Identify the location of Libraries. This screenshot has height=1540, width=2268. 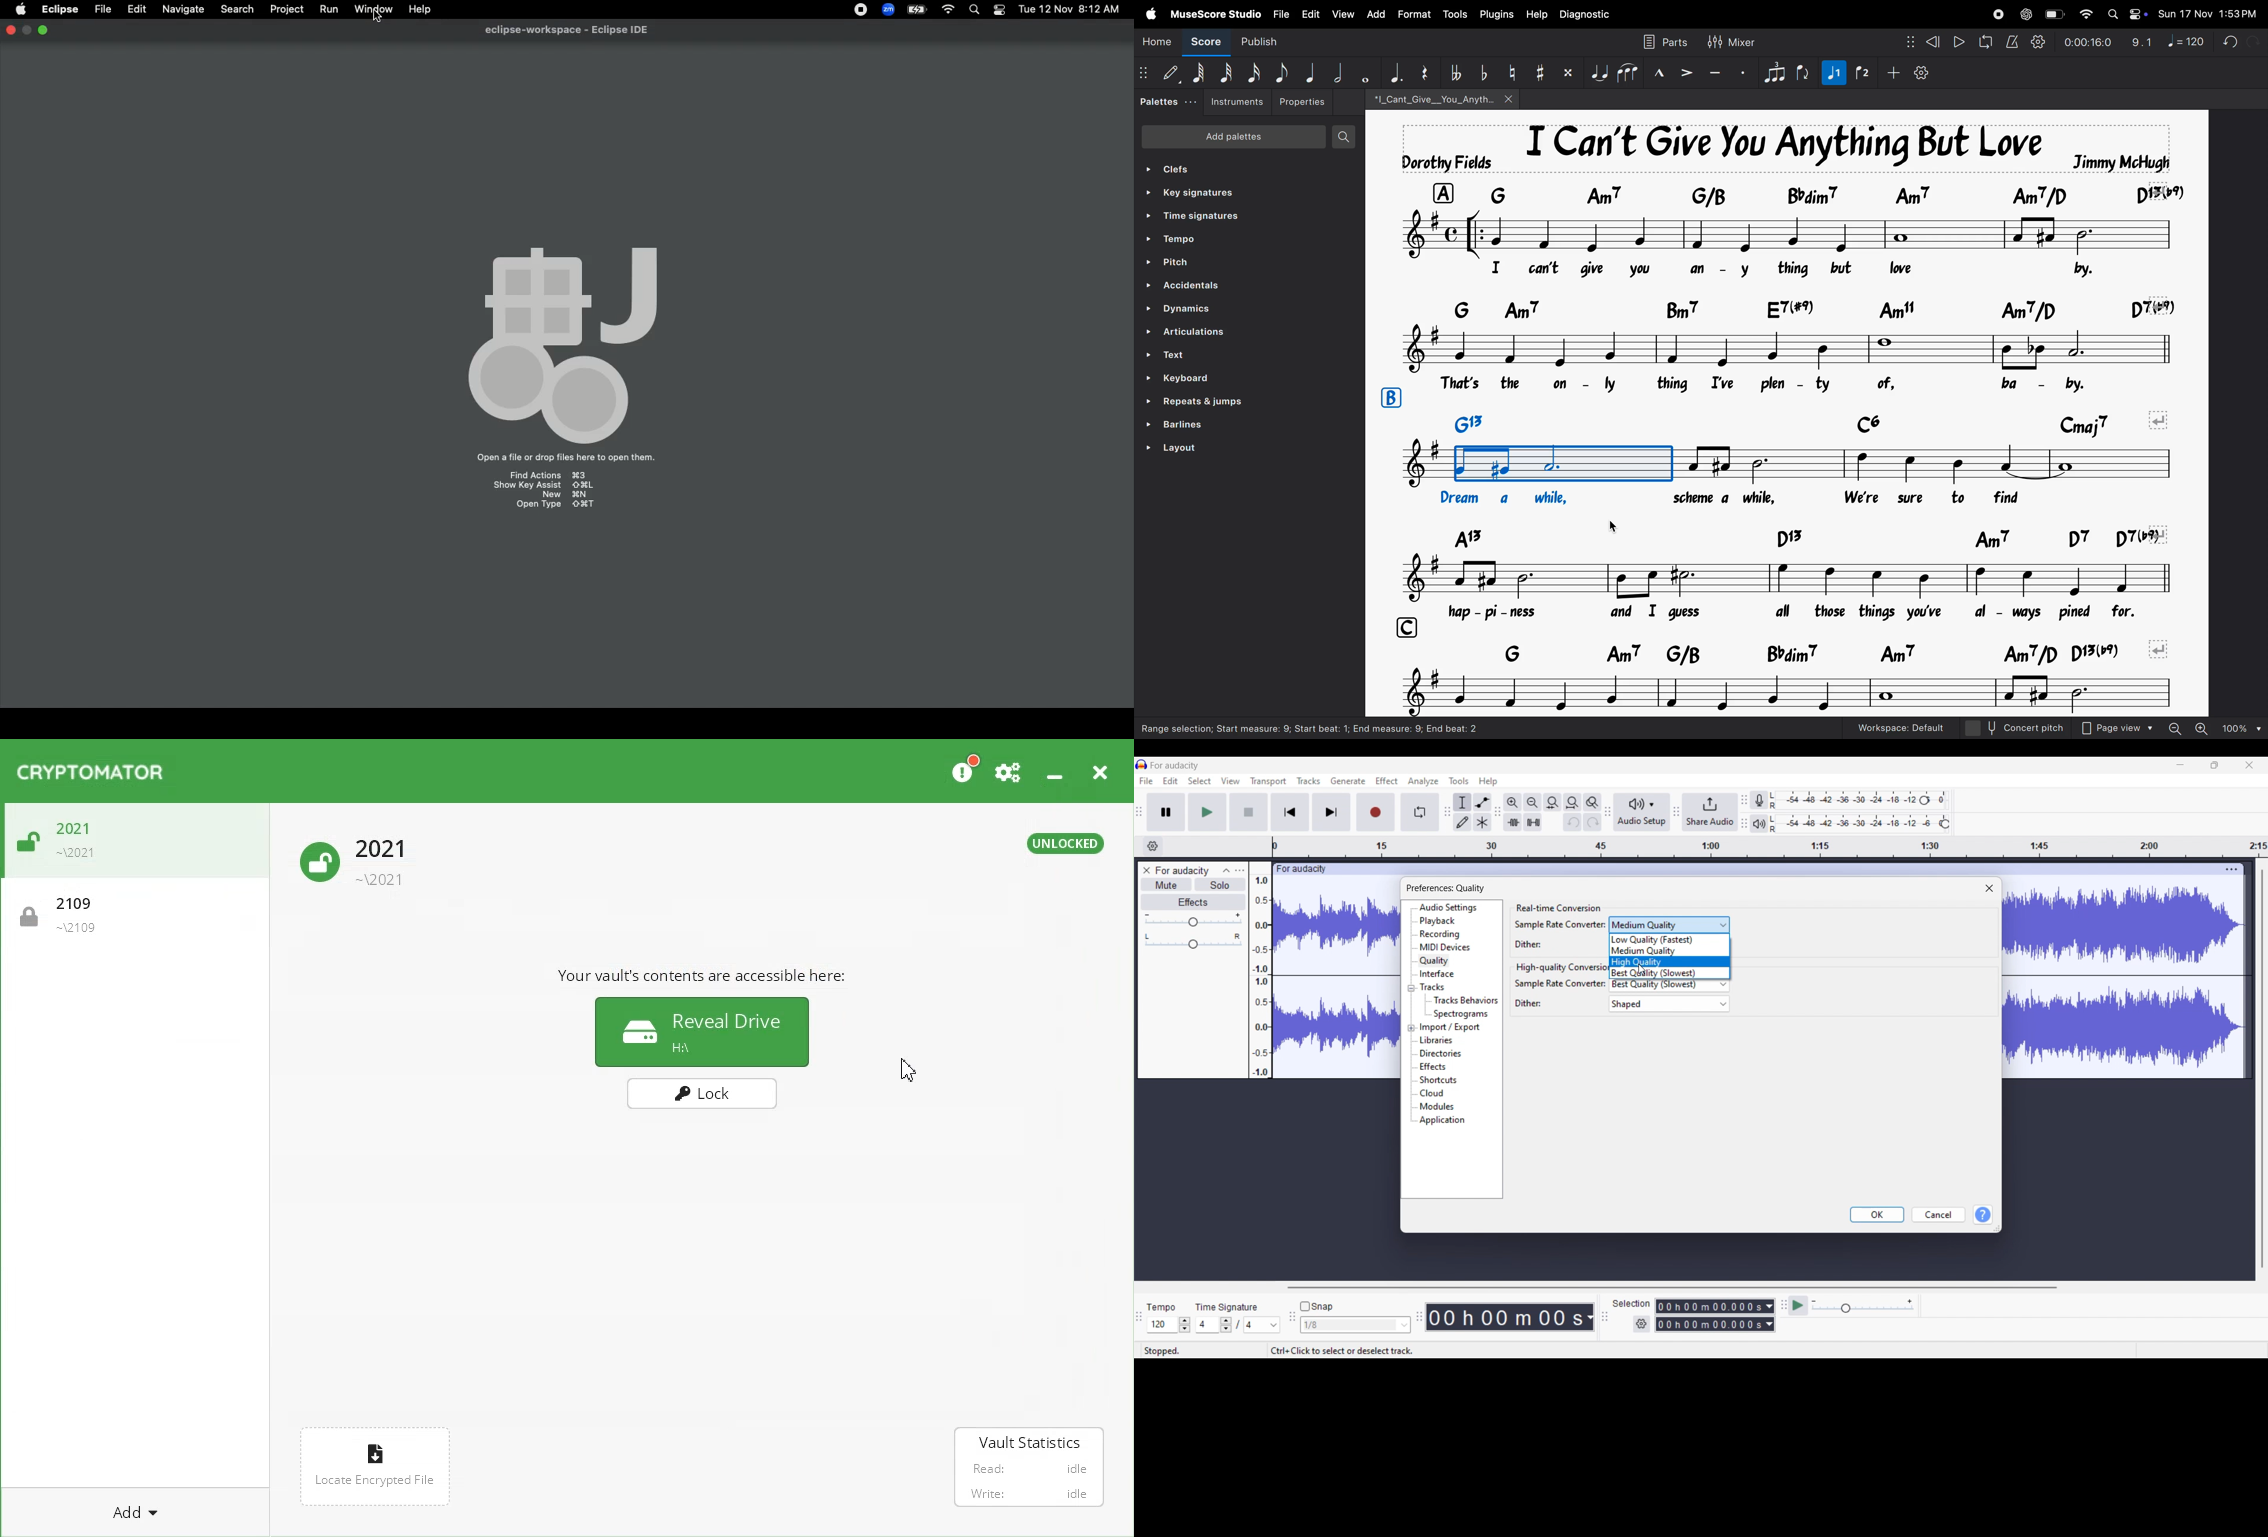
(1437, 1041).